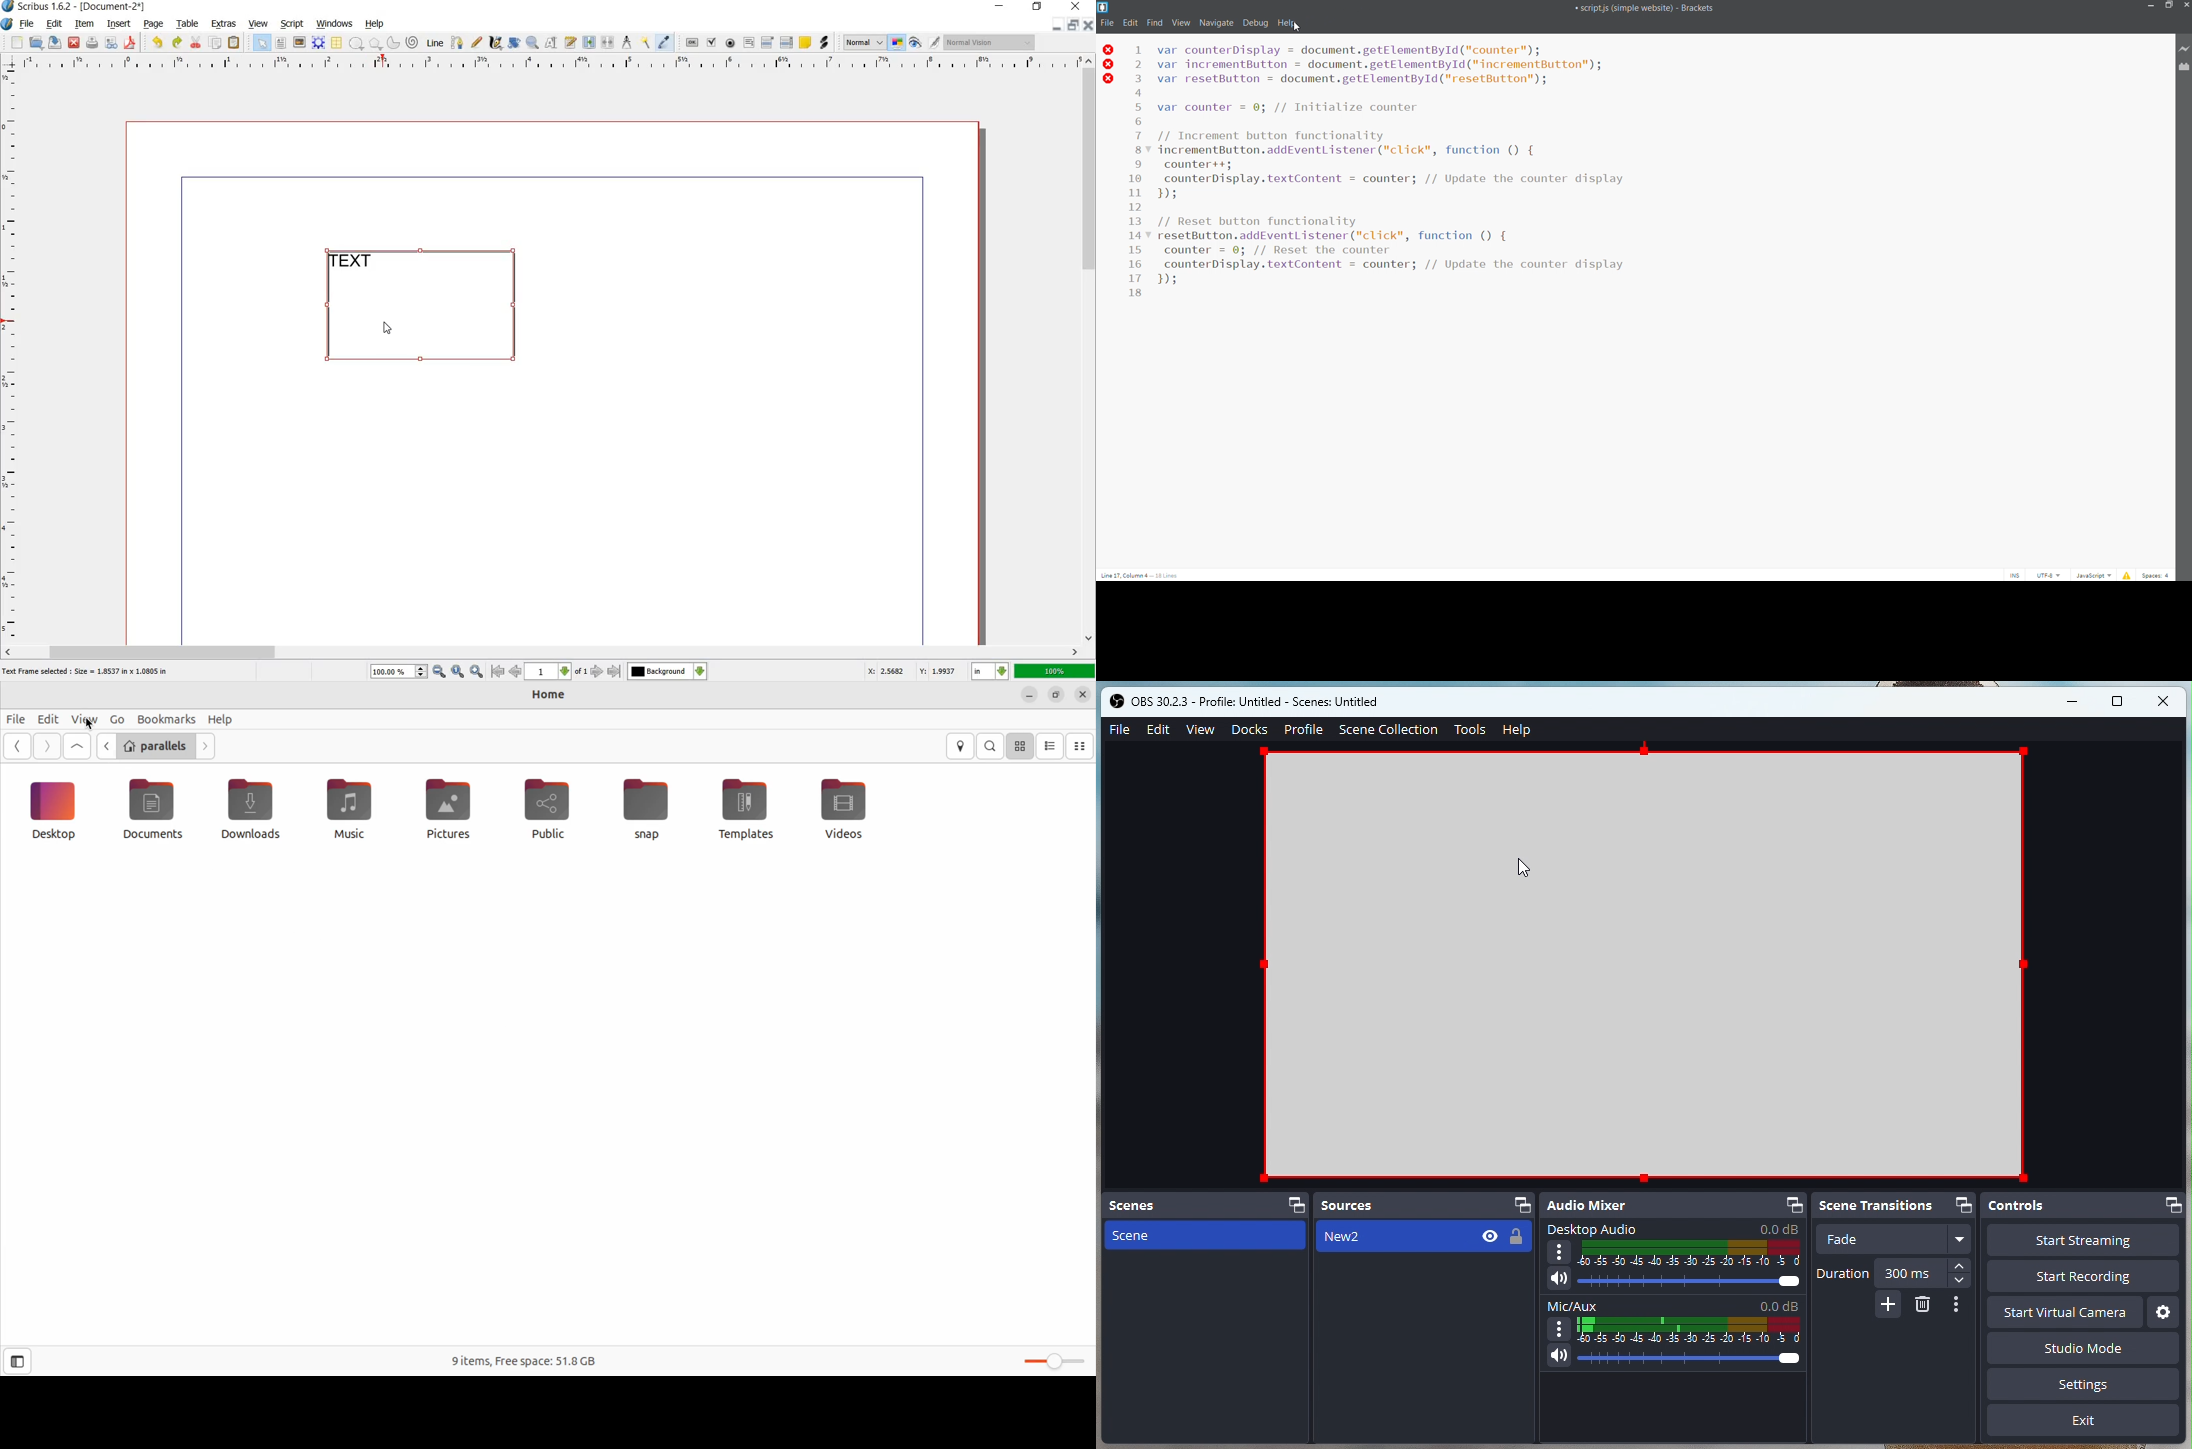 The image size is (2212, 1456). What do you see at coordinates (159, 43) in the screenshot?
I see `undo` at bounding box center [159, 43].